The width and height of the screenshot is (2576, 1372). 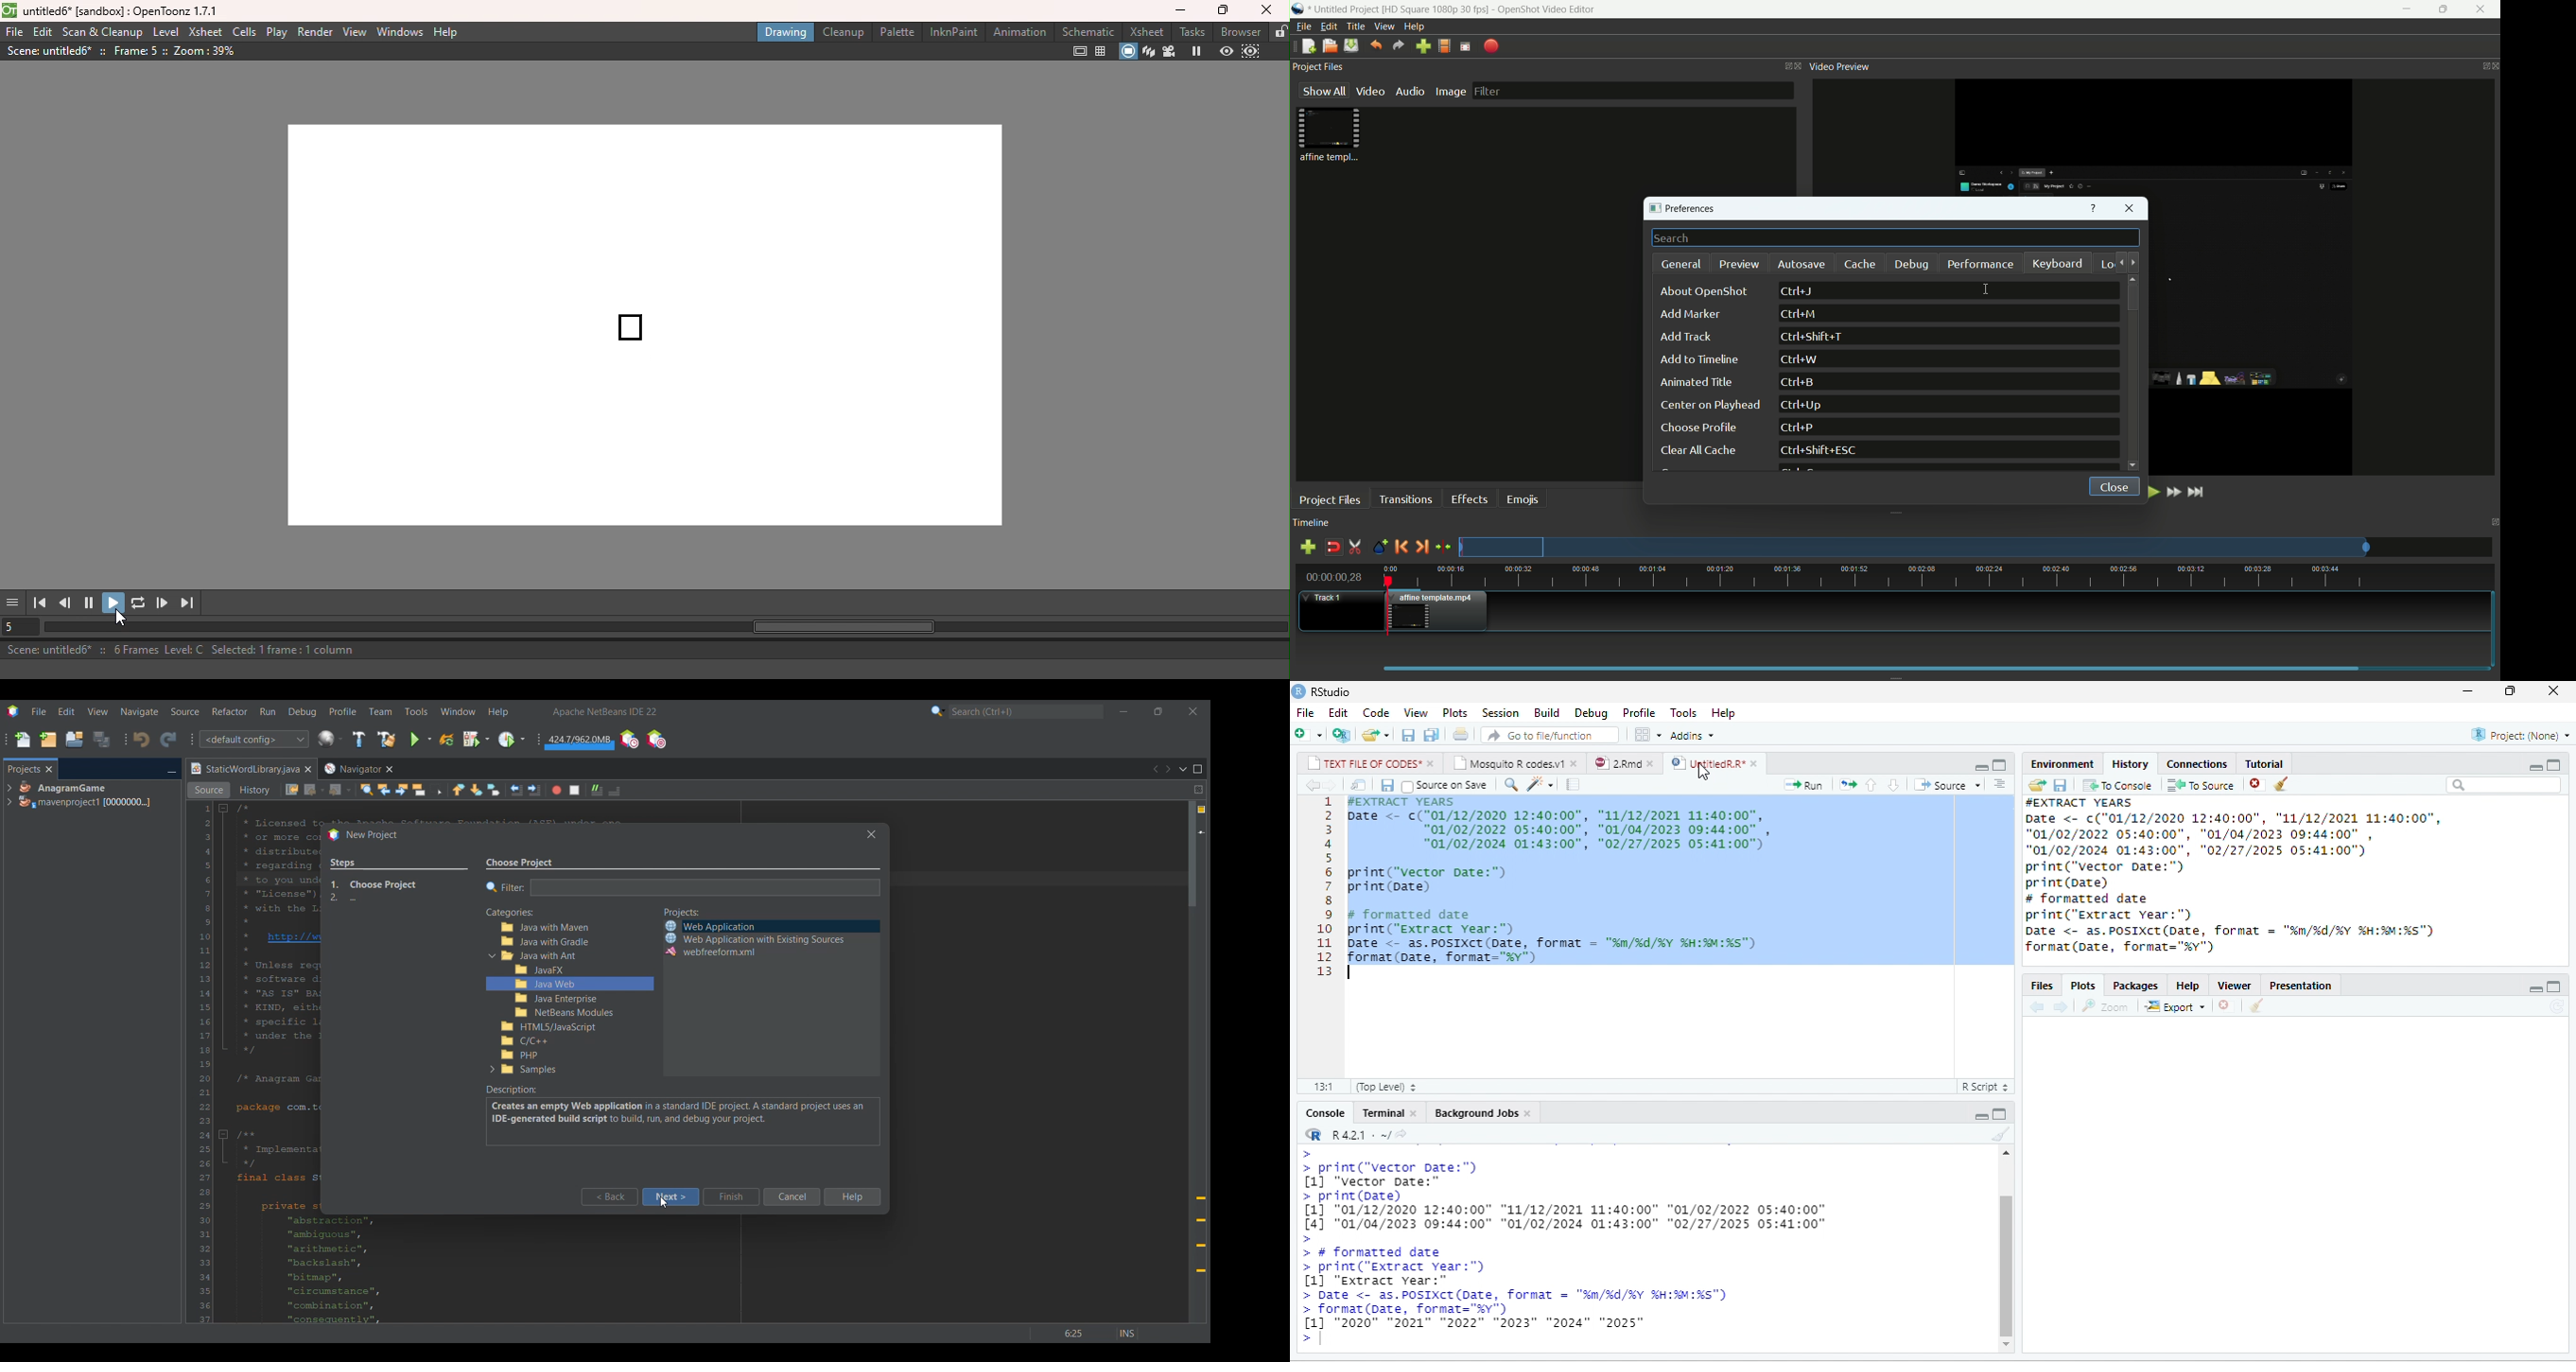 What do you see at coordinates (2199, 784) in the screenshot?
I see `To source` at bounding box center [2199, 784].